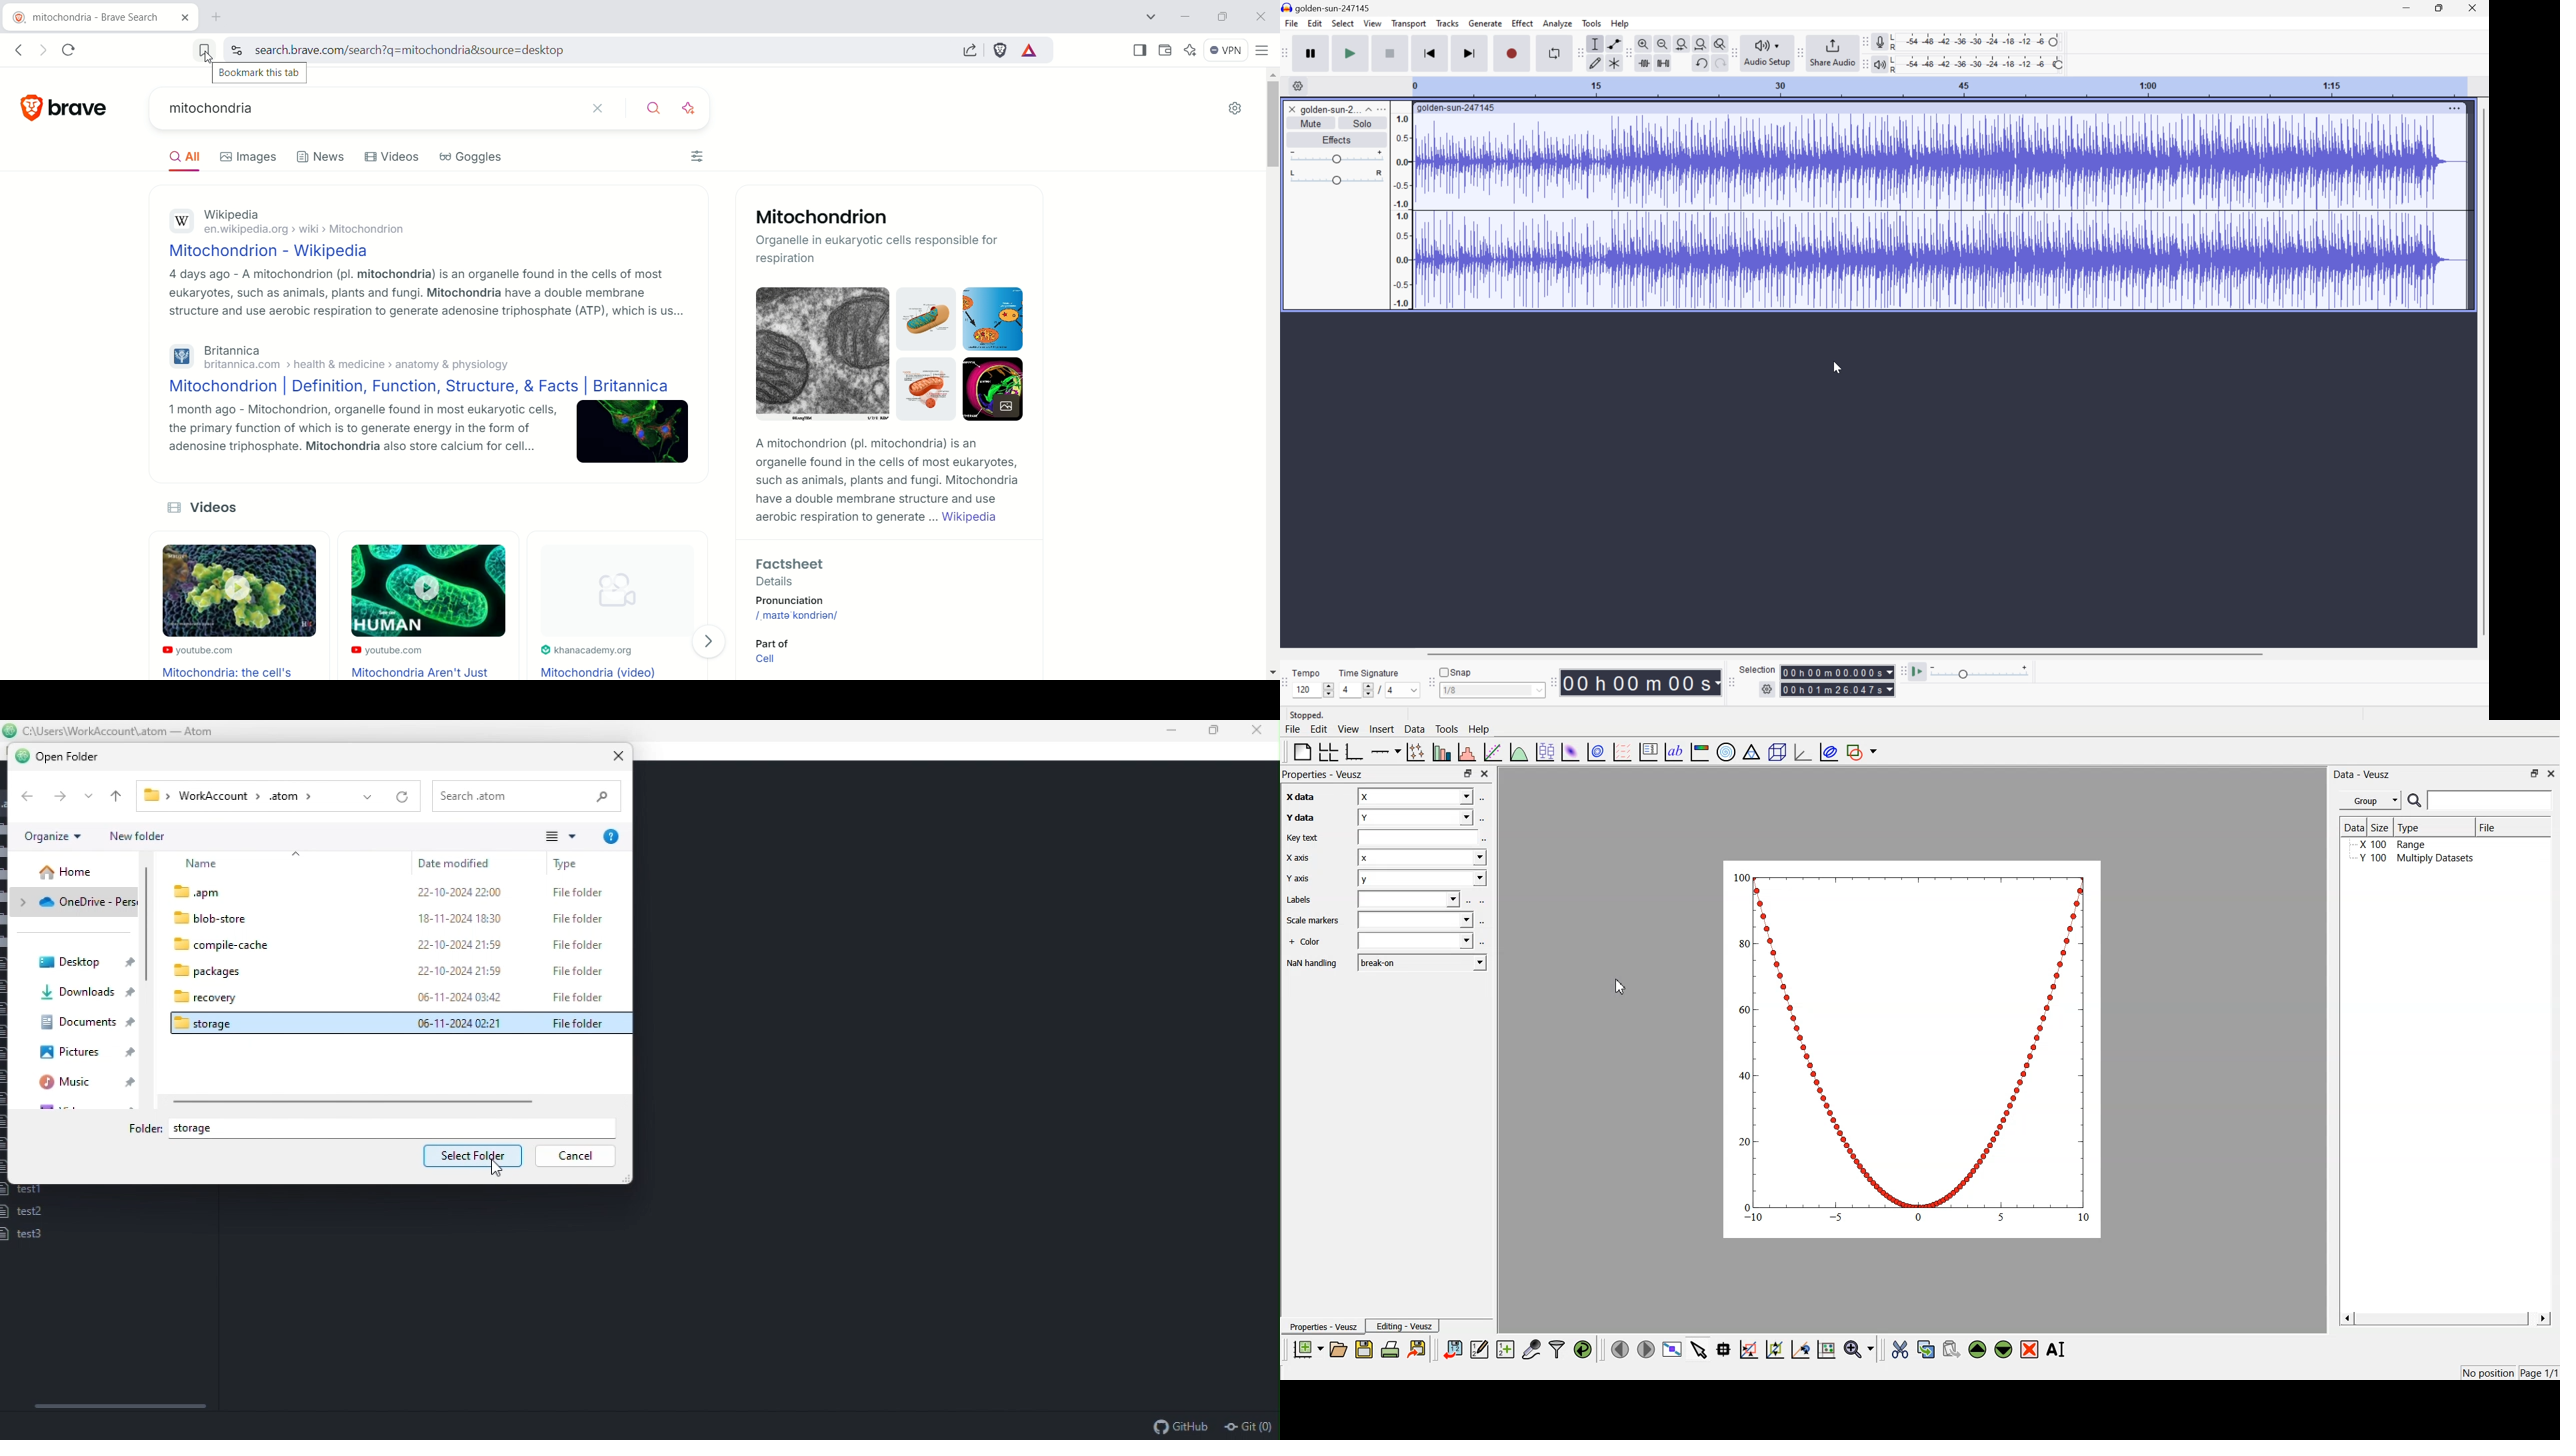 The width and height of the screenshot is (2576, 1456). What do you see at coordinates (1415, 751) in the screenshot?
I see `plot points with non-orthogonal axes` at bounding box center [1415, 751].